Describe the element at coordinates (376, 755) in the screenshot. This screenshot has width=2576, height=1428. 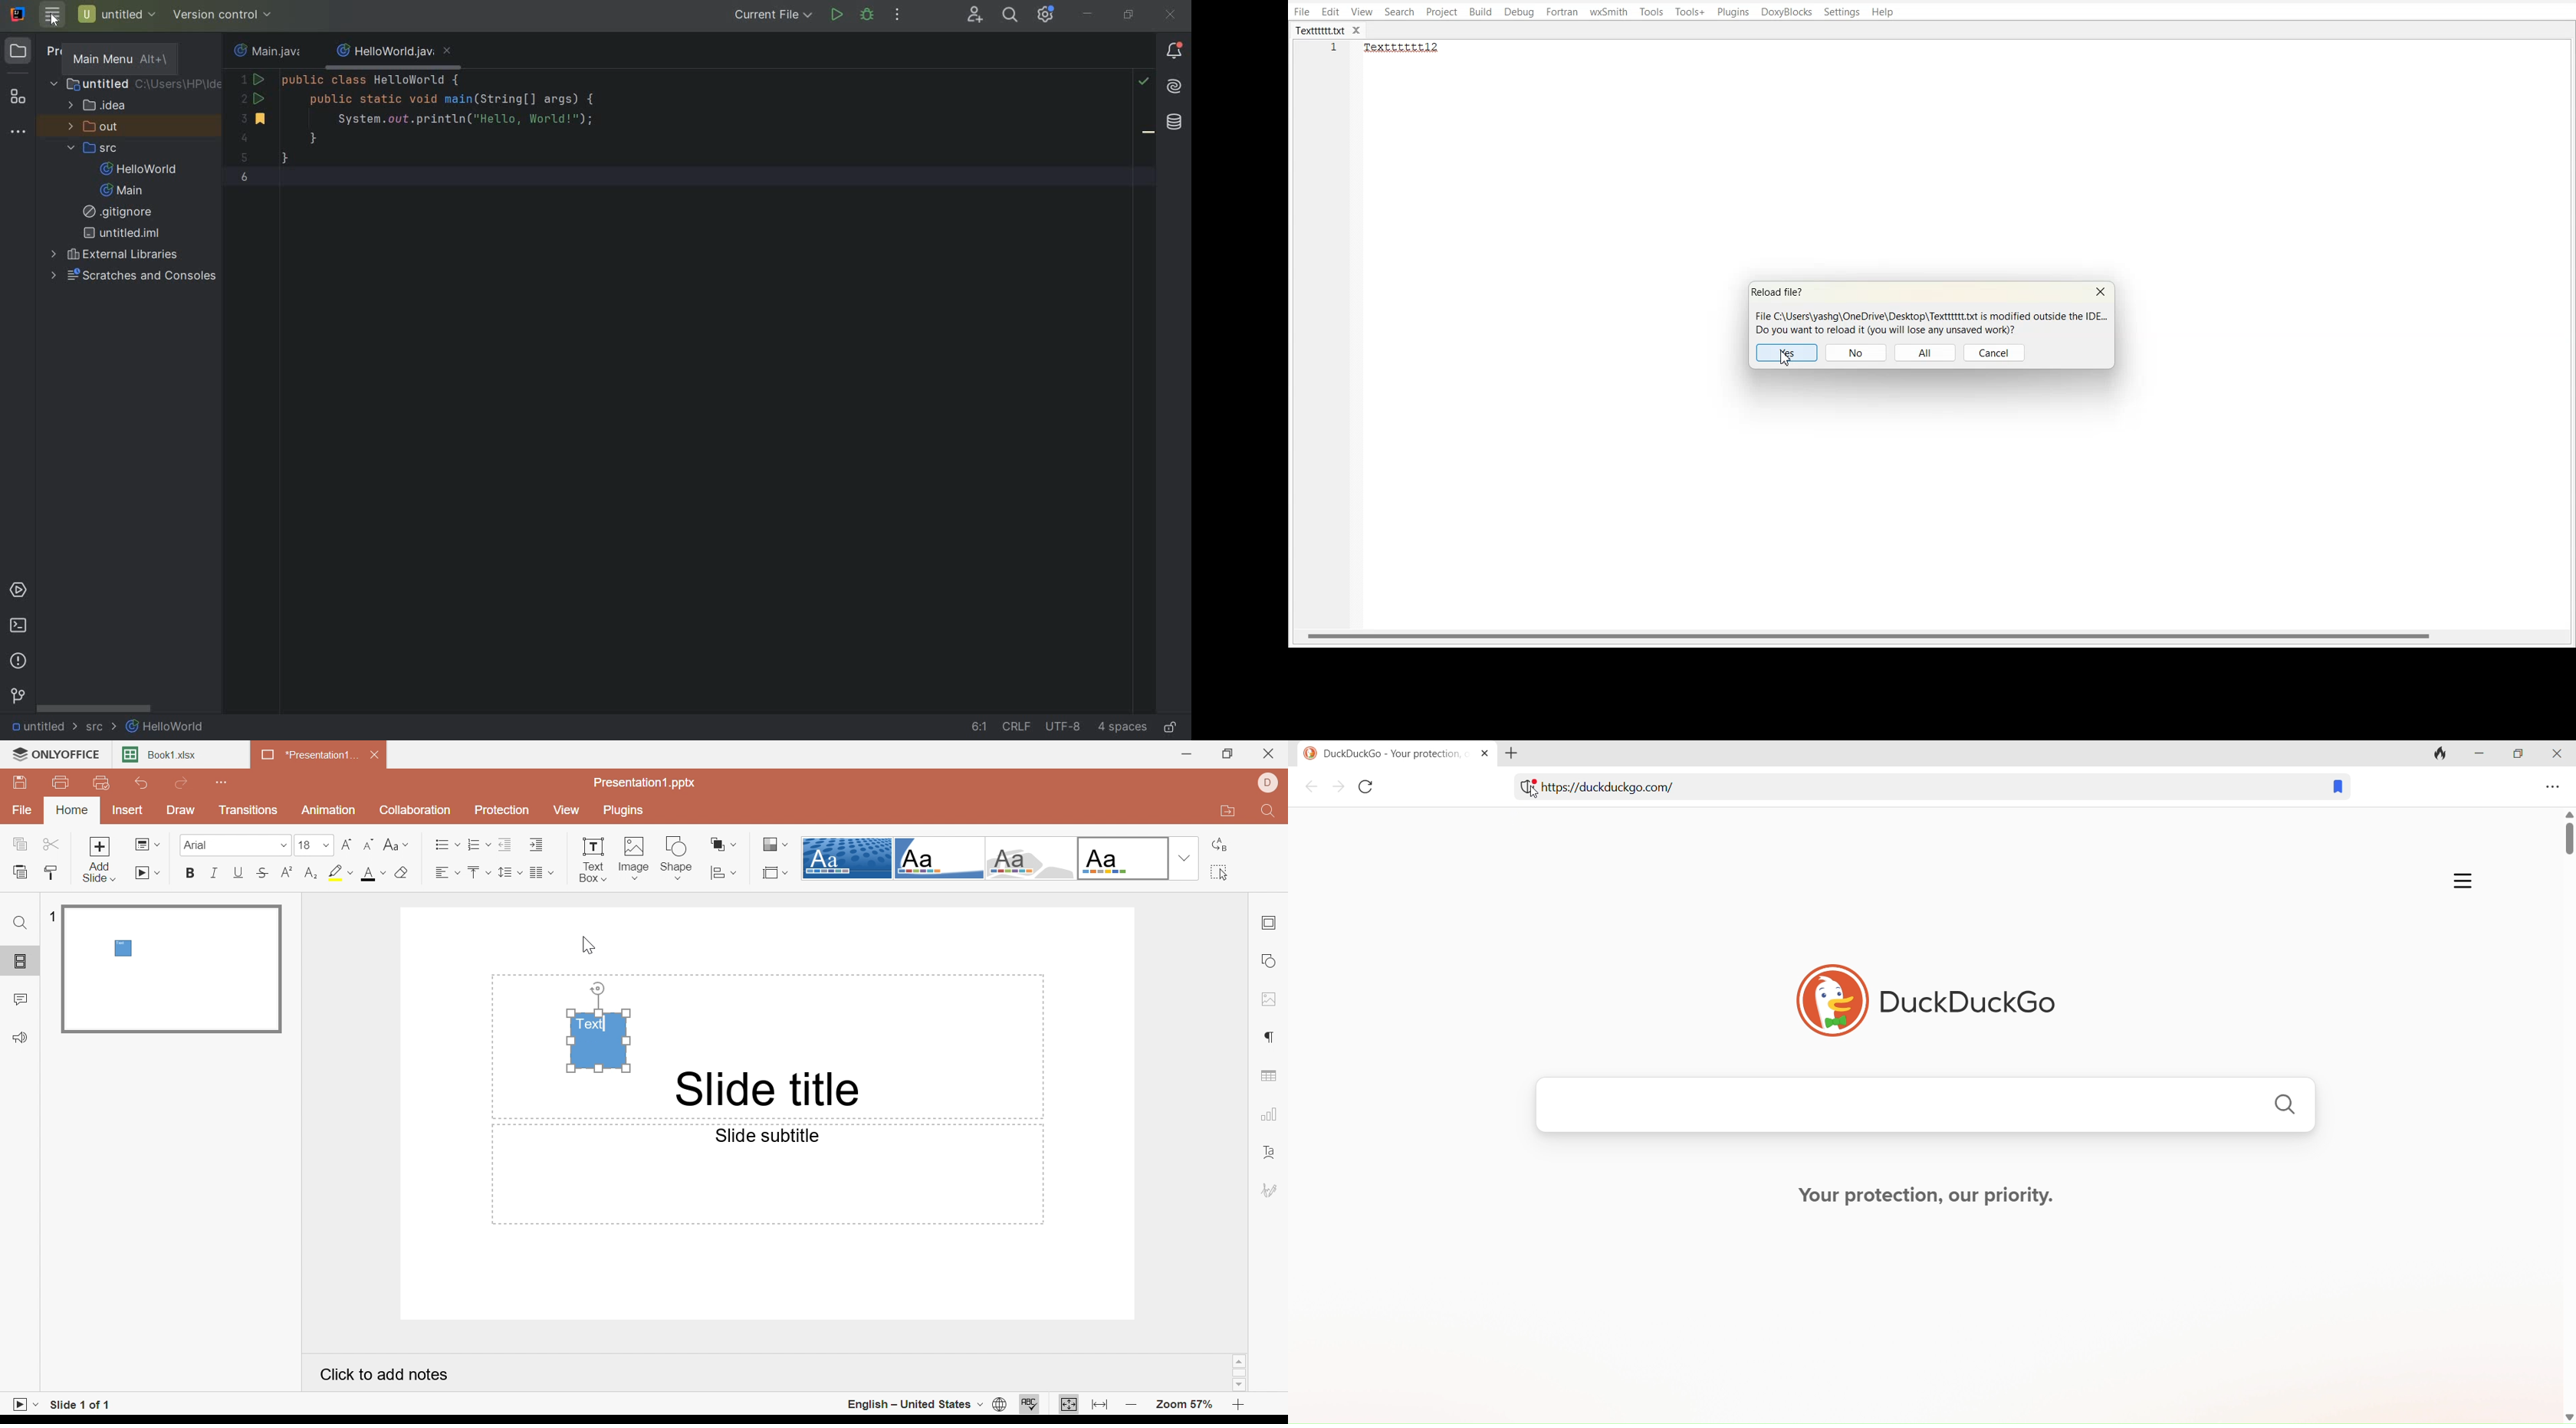
I see `Close` at that location.